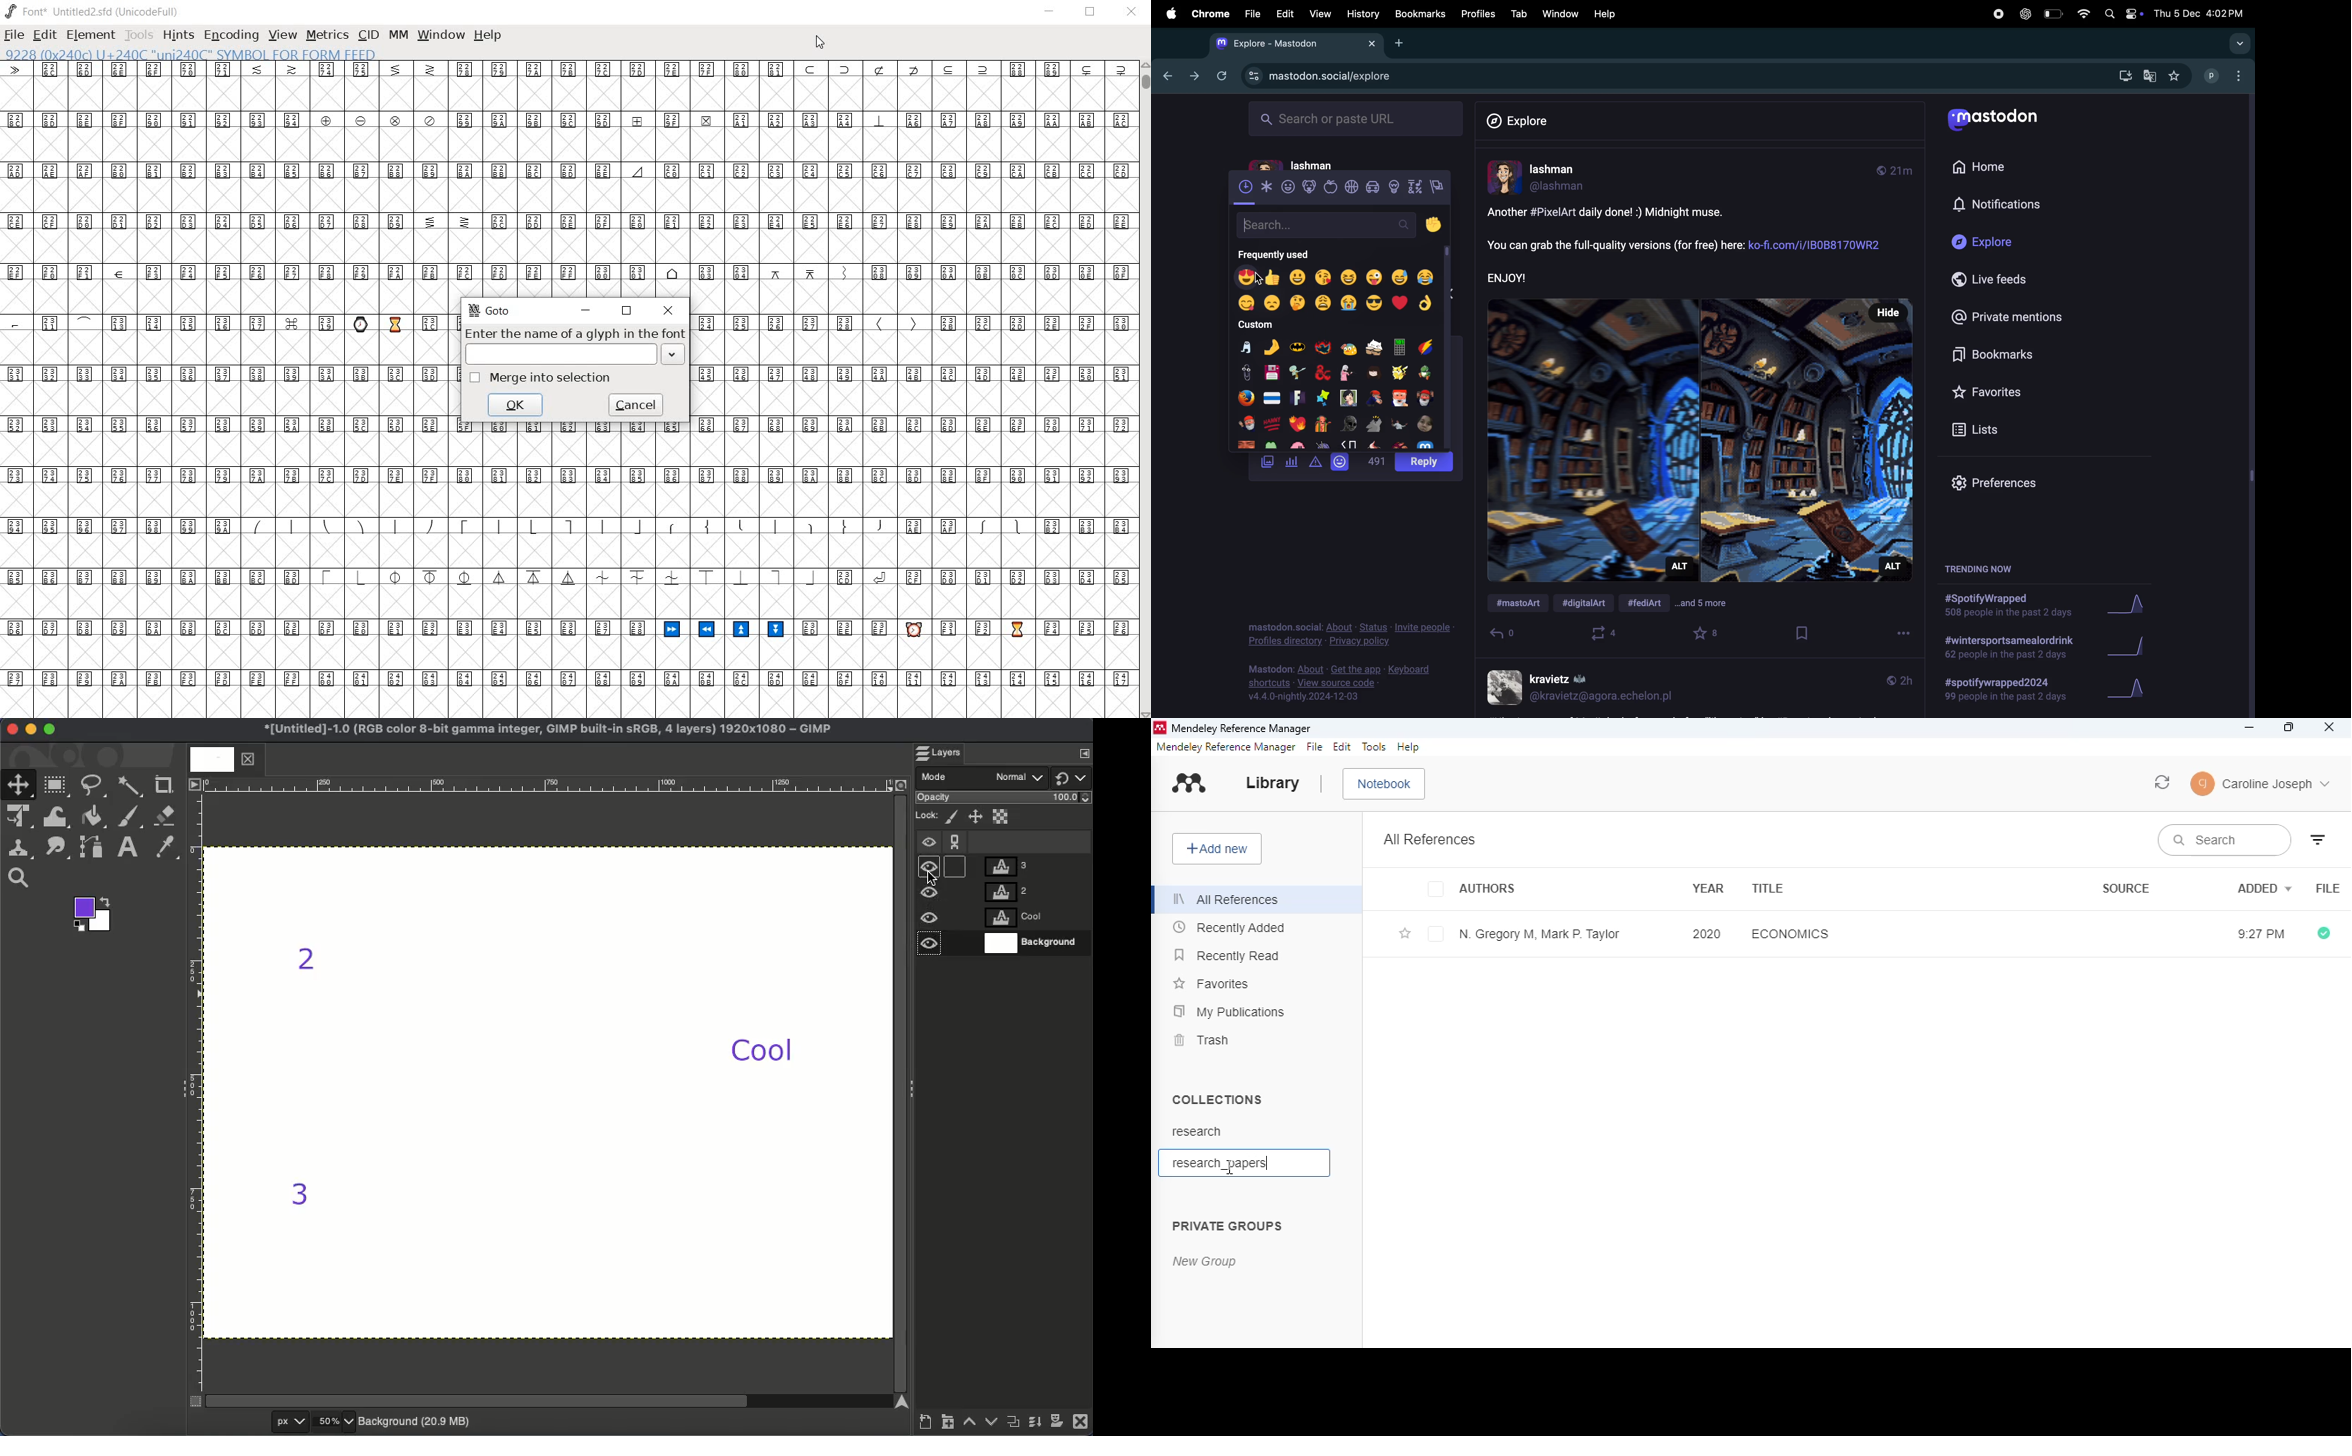  What do you see at coordinates (1892, 565) in the screenshot?
I see `Alt description` at bounding box center [1892, 565].